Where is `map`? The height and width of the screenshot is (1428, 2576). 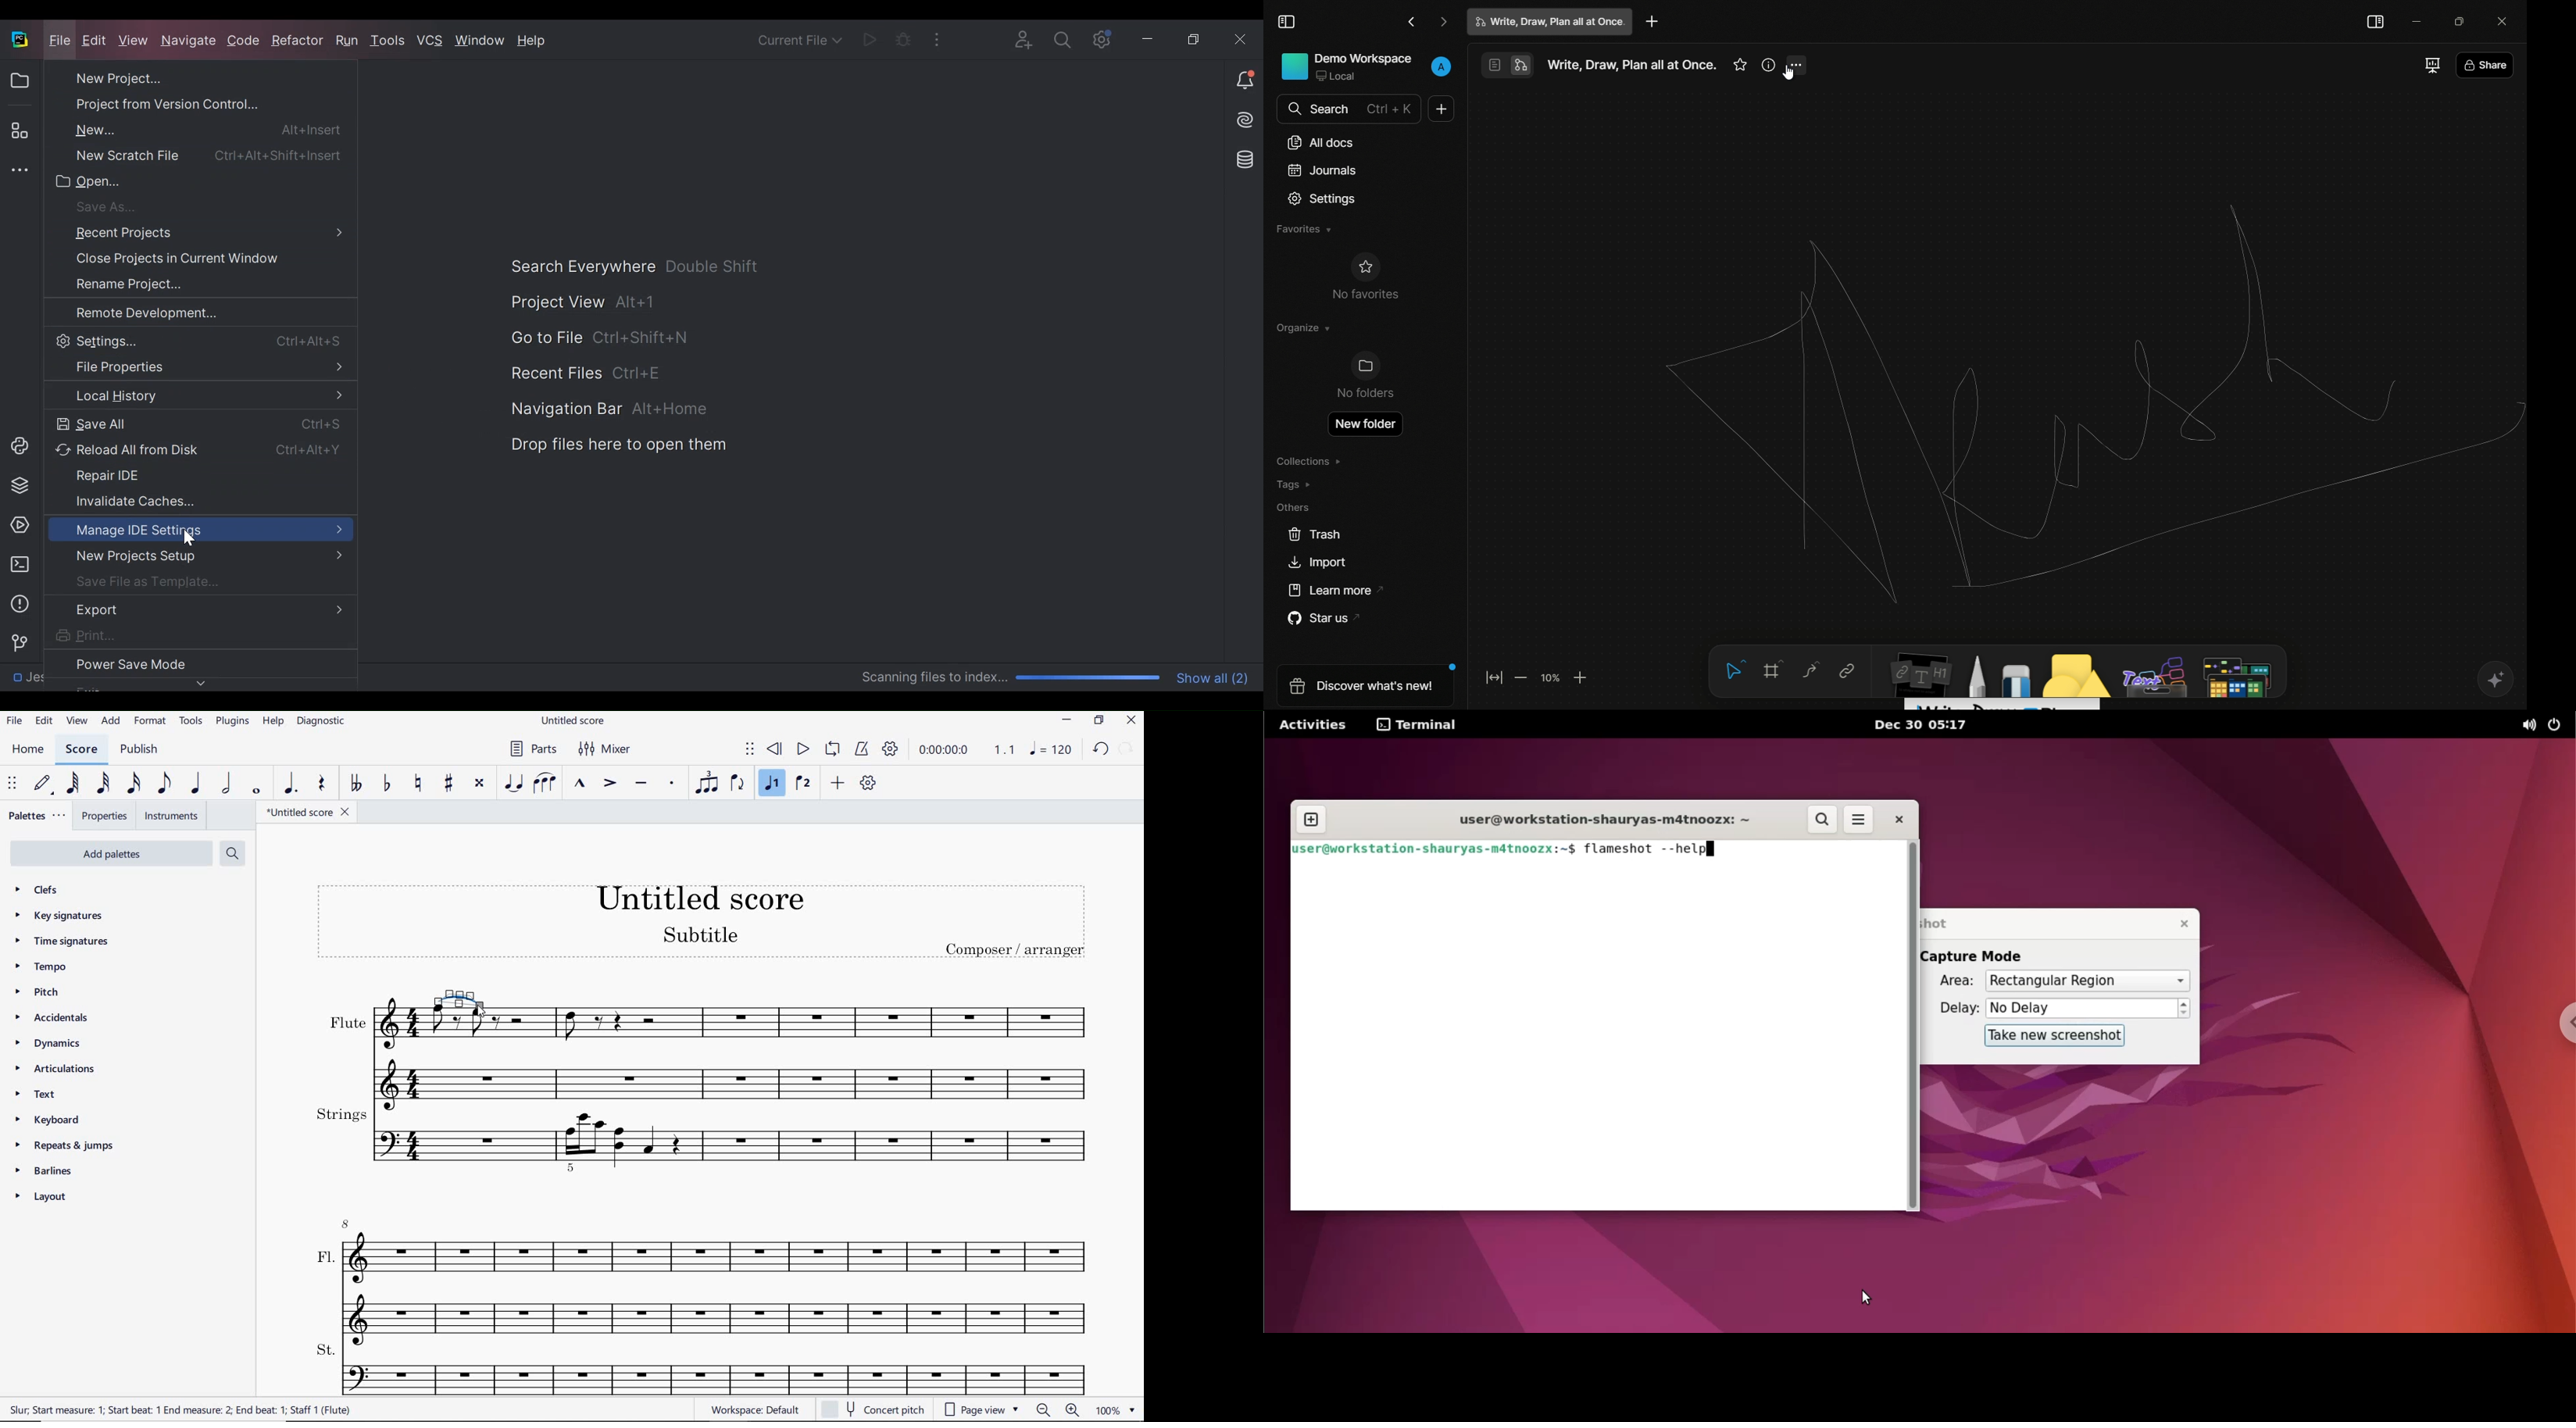 map is located at coordinates (2238, 674).